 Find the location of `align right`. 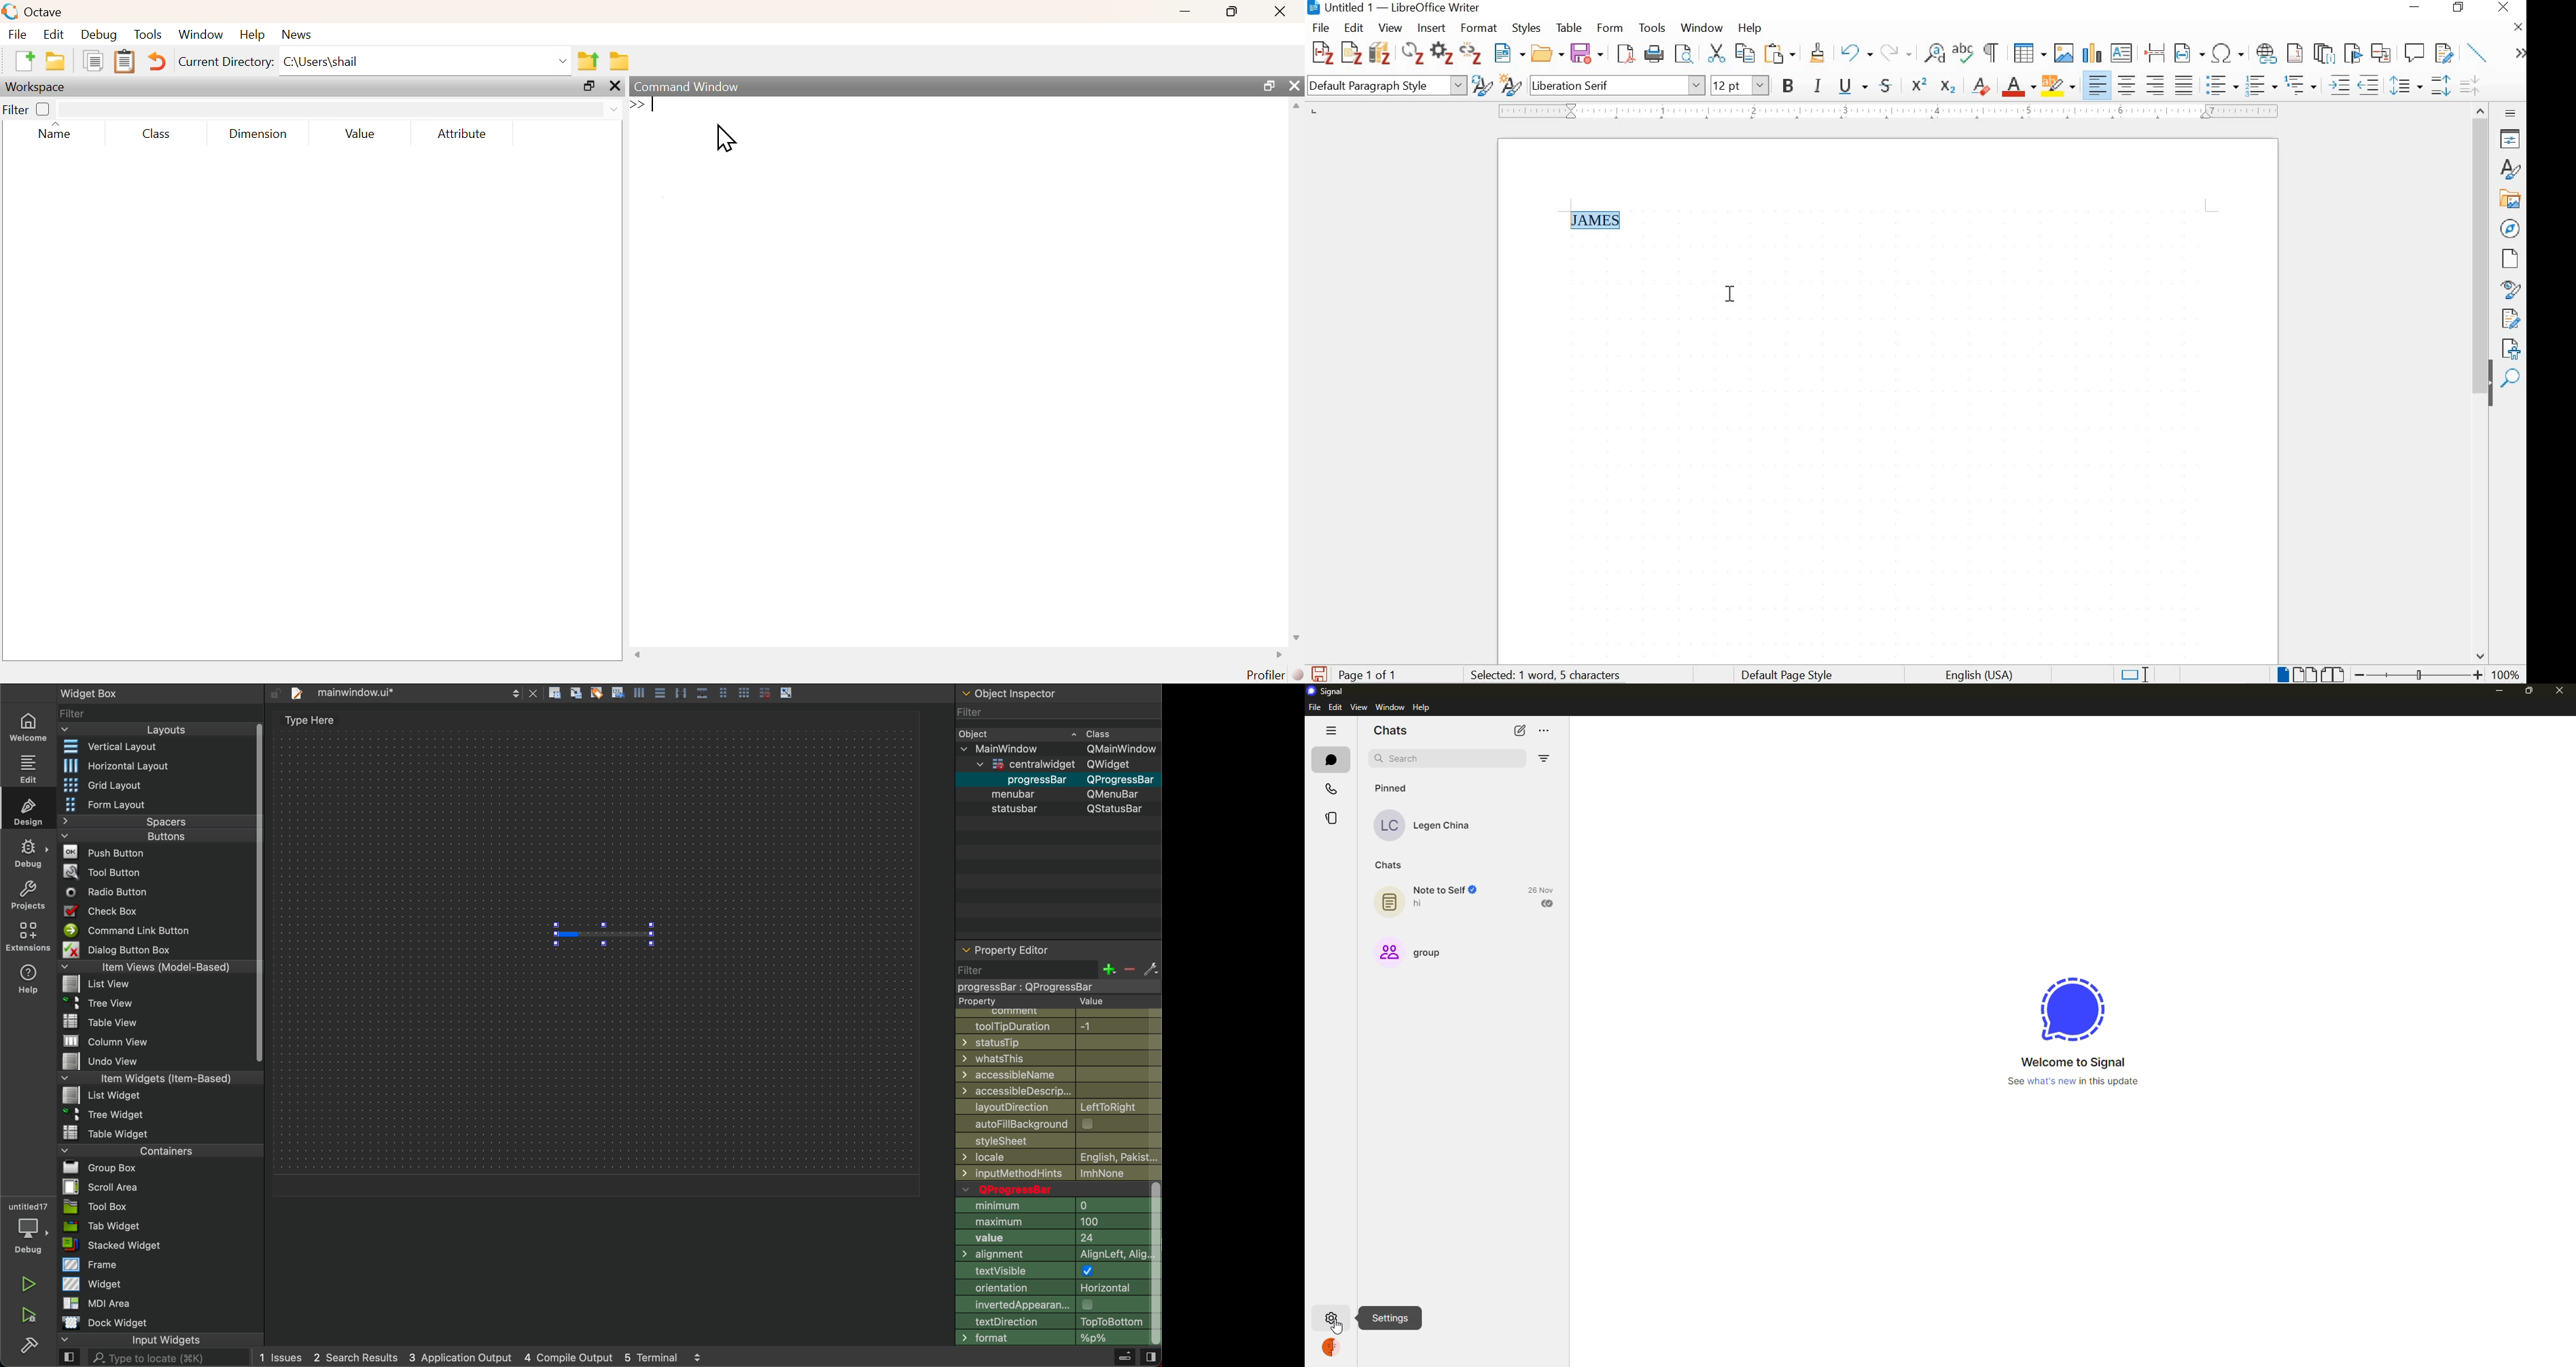

align right is located at coordinates (2158, 85).